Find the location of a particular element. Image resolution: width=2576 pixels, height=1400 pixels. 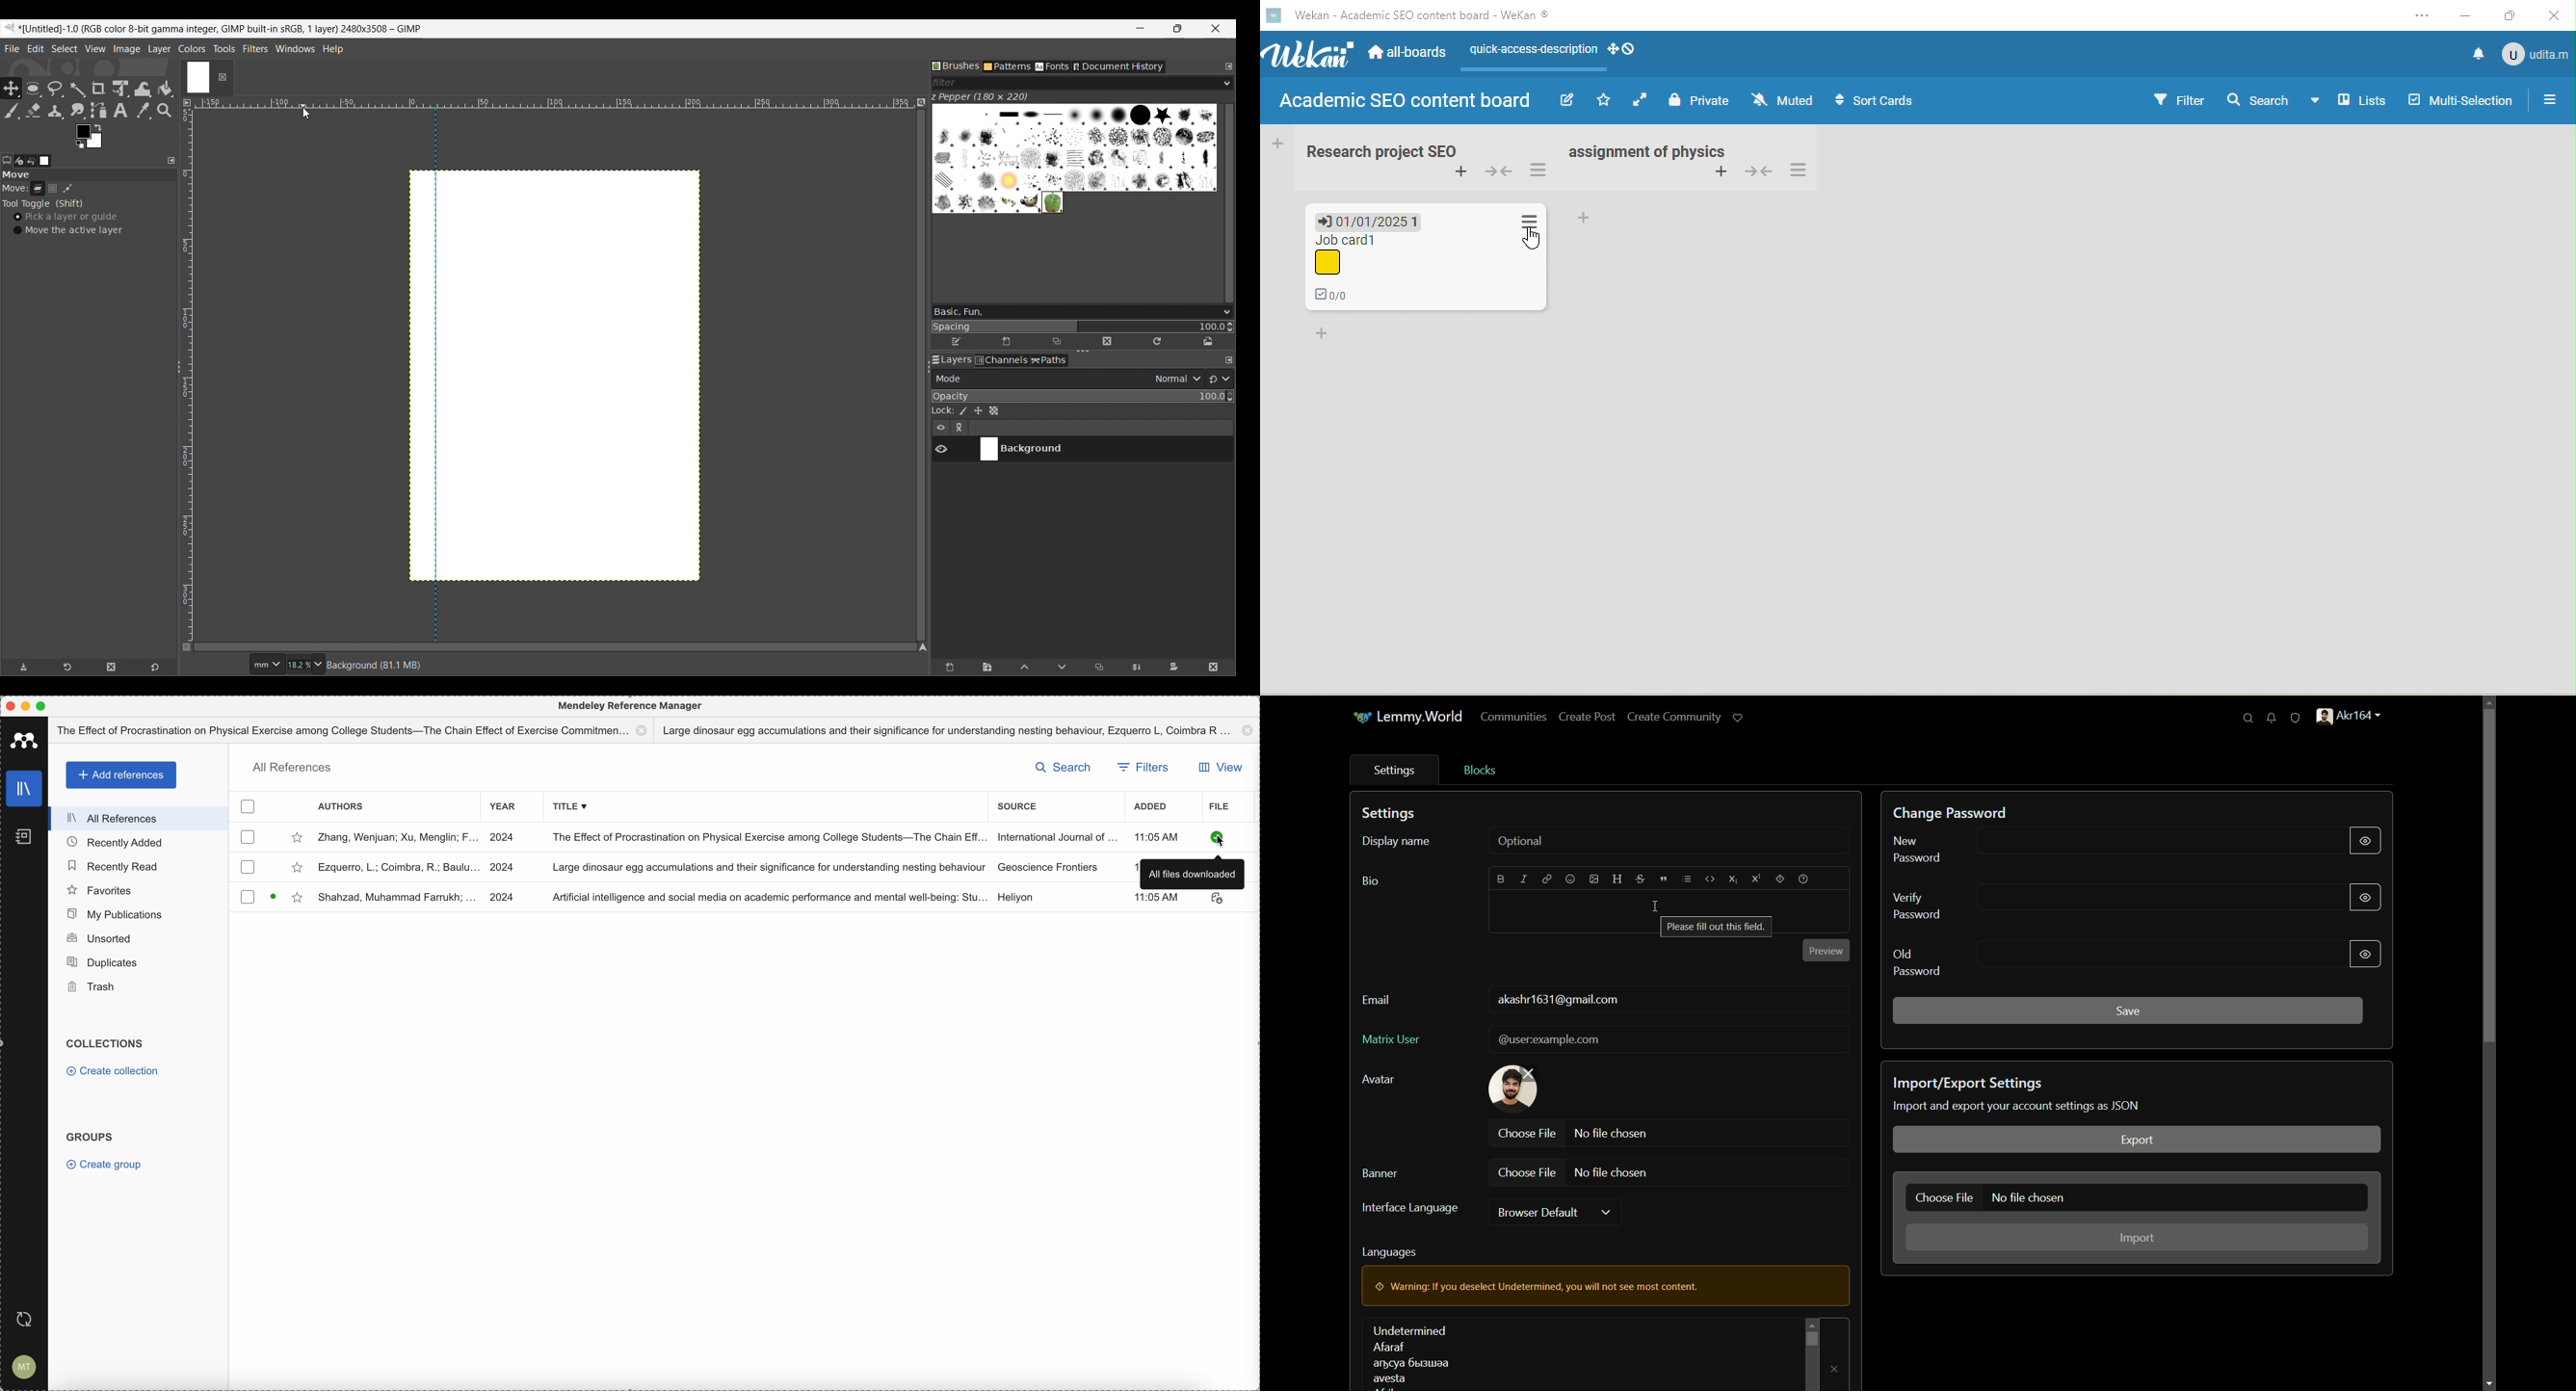

my publications is located at coordinates (114, 914).